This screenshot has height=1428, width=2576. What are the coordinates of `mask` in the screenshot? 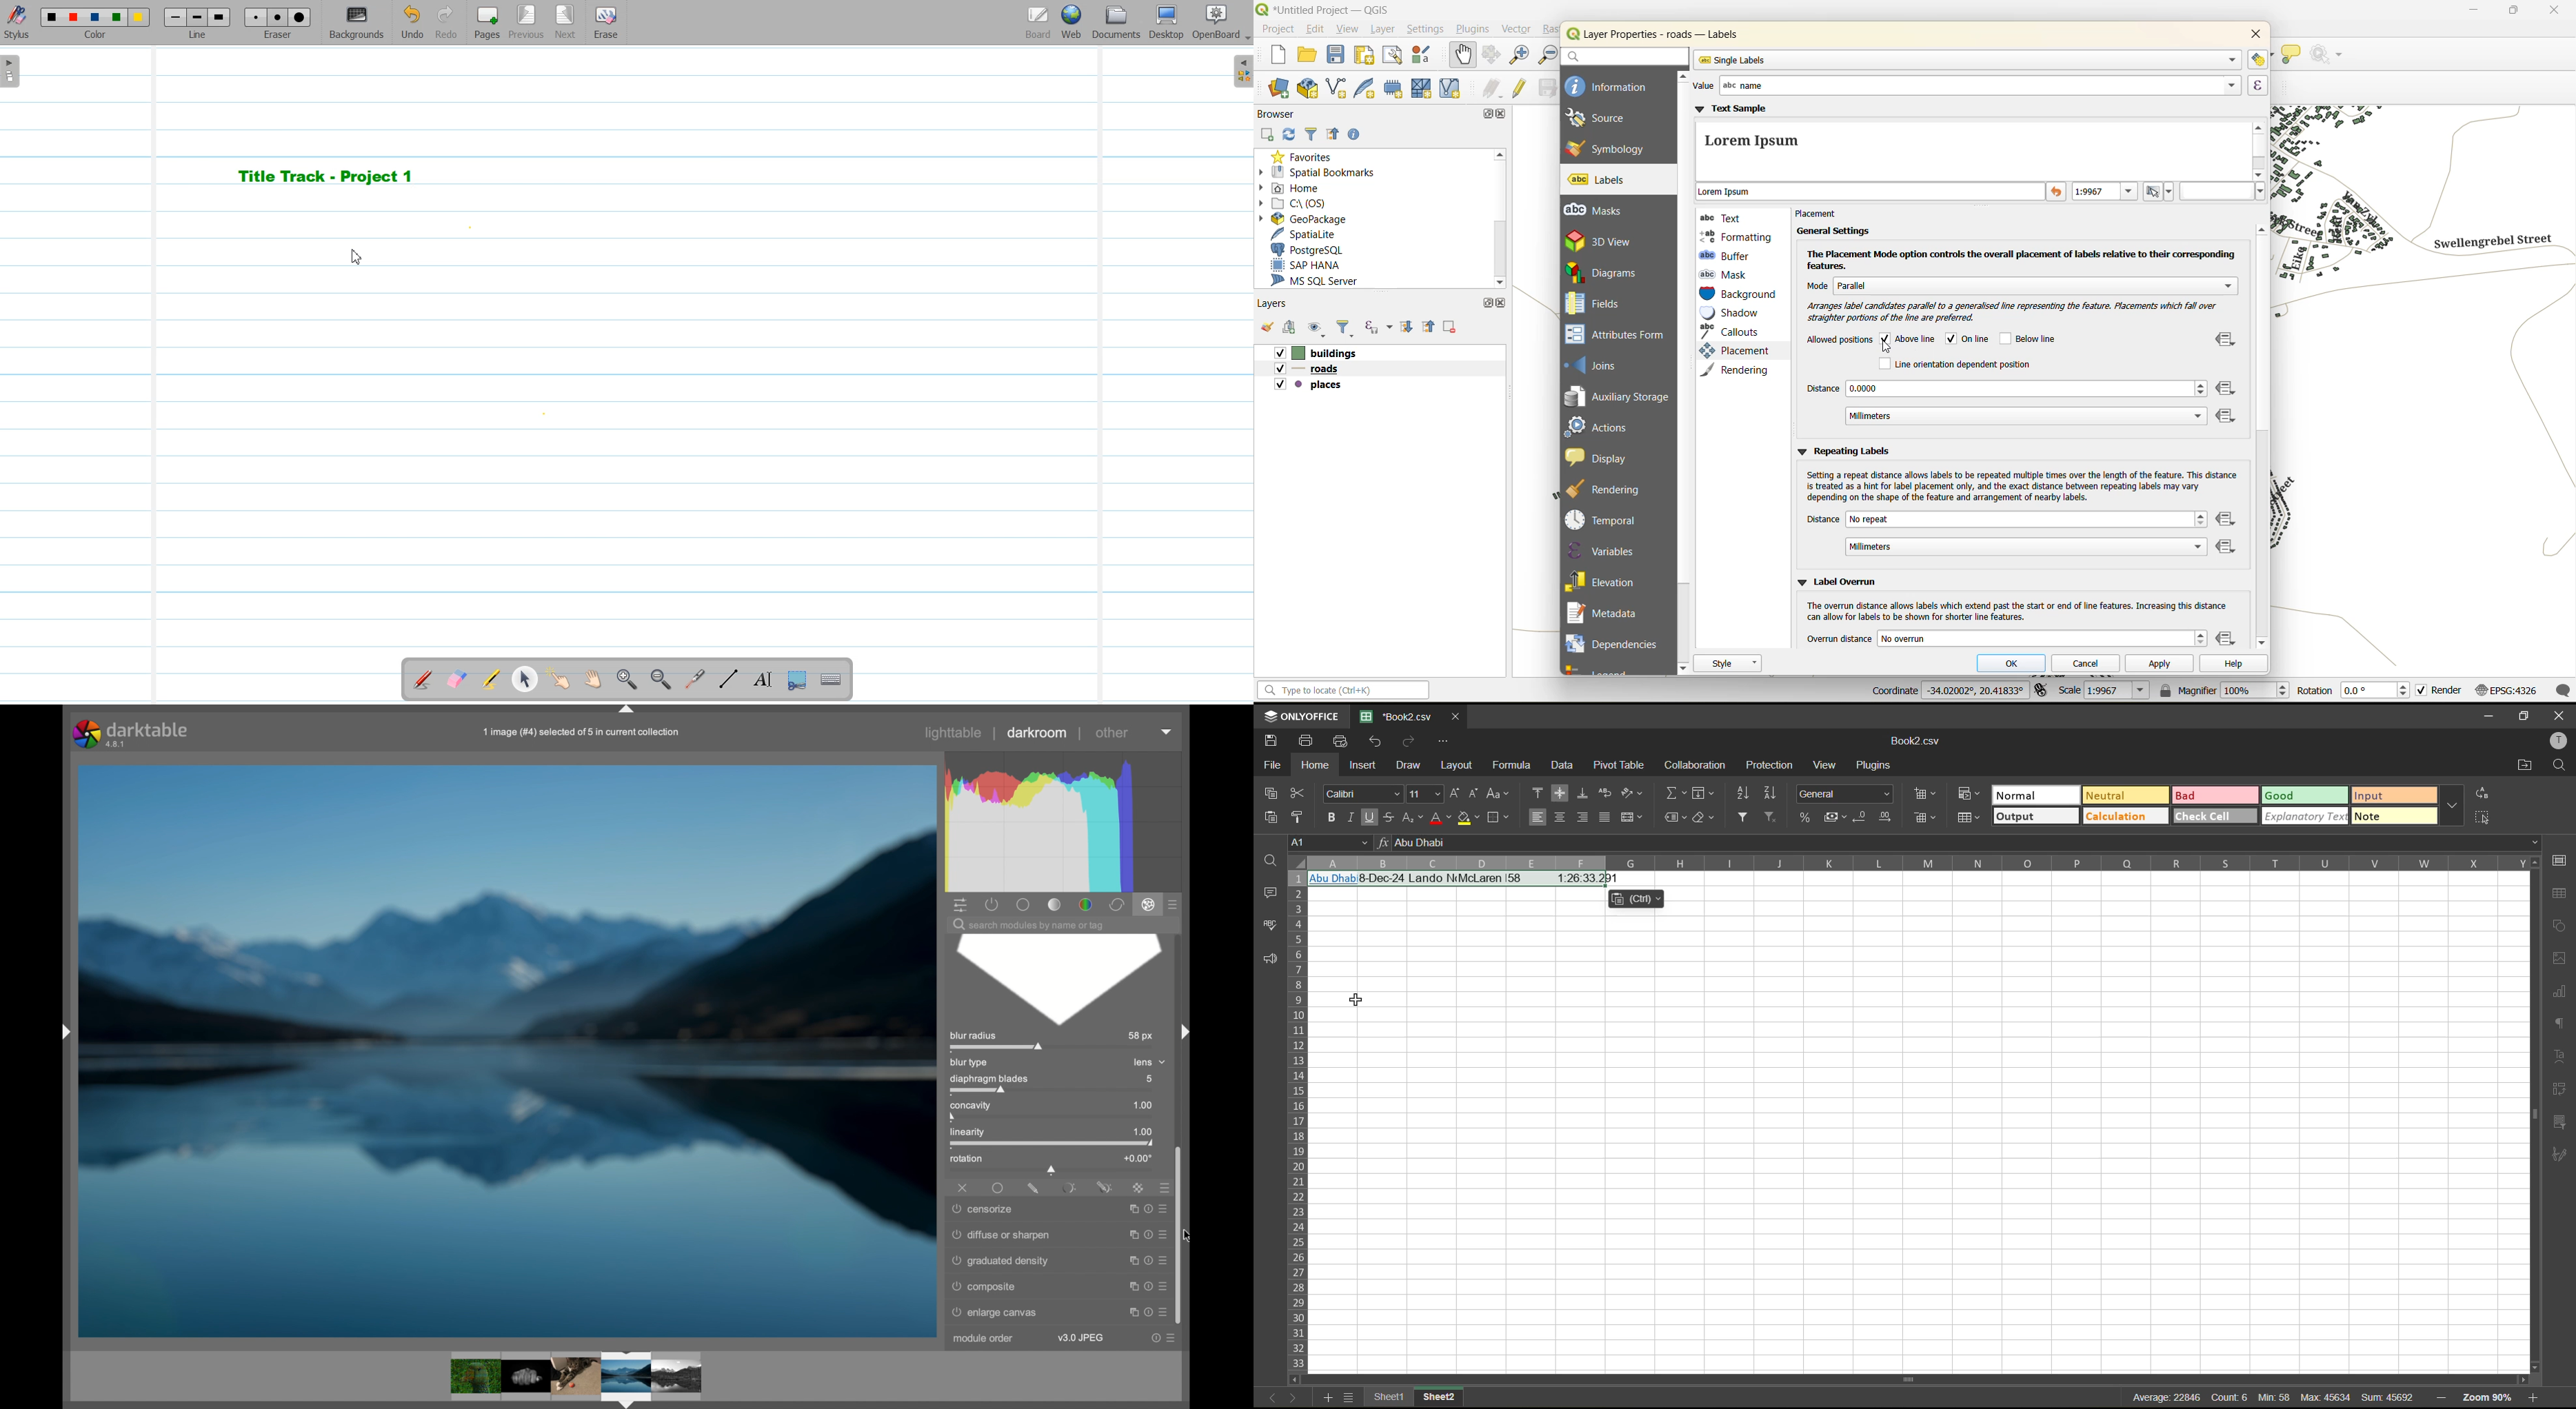 It's located at (1727, 275).